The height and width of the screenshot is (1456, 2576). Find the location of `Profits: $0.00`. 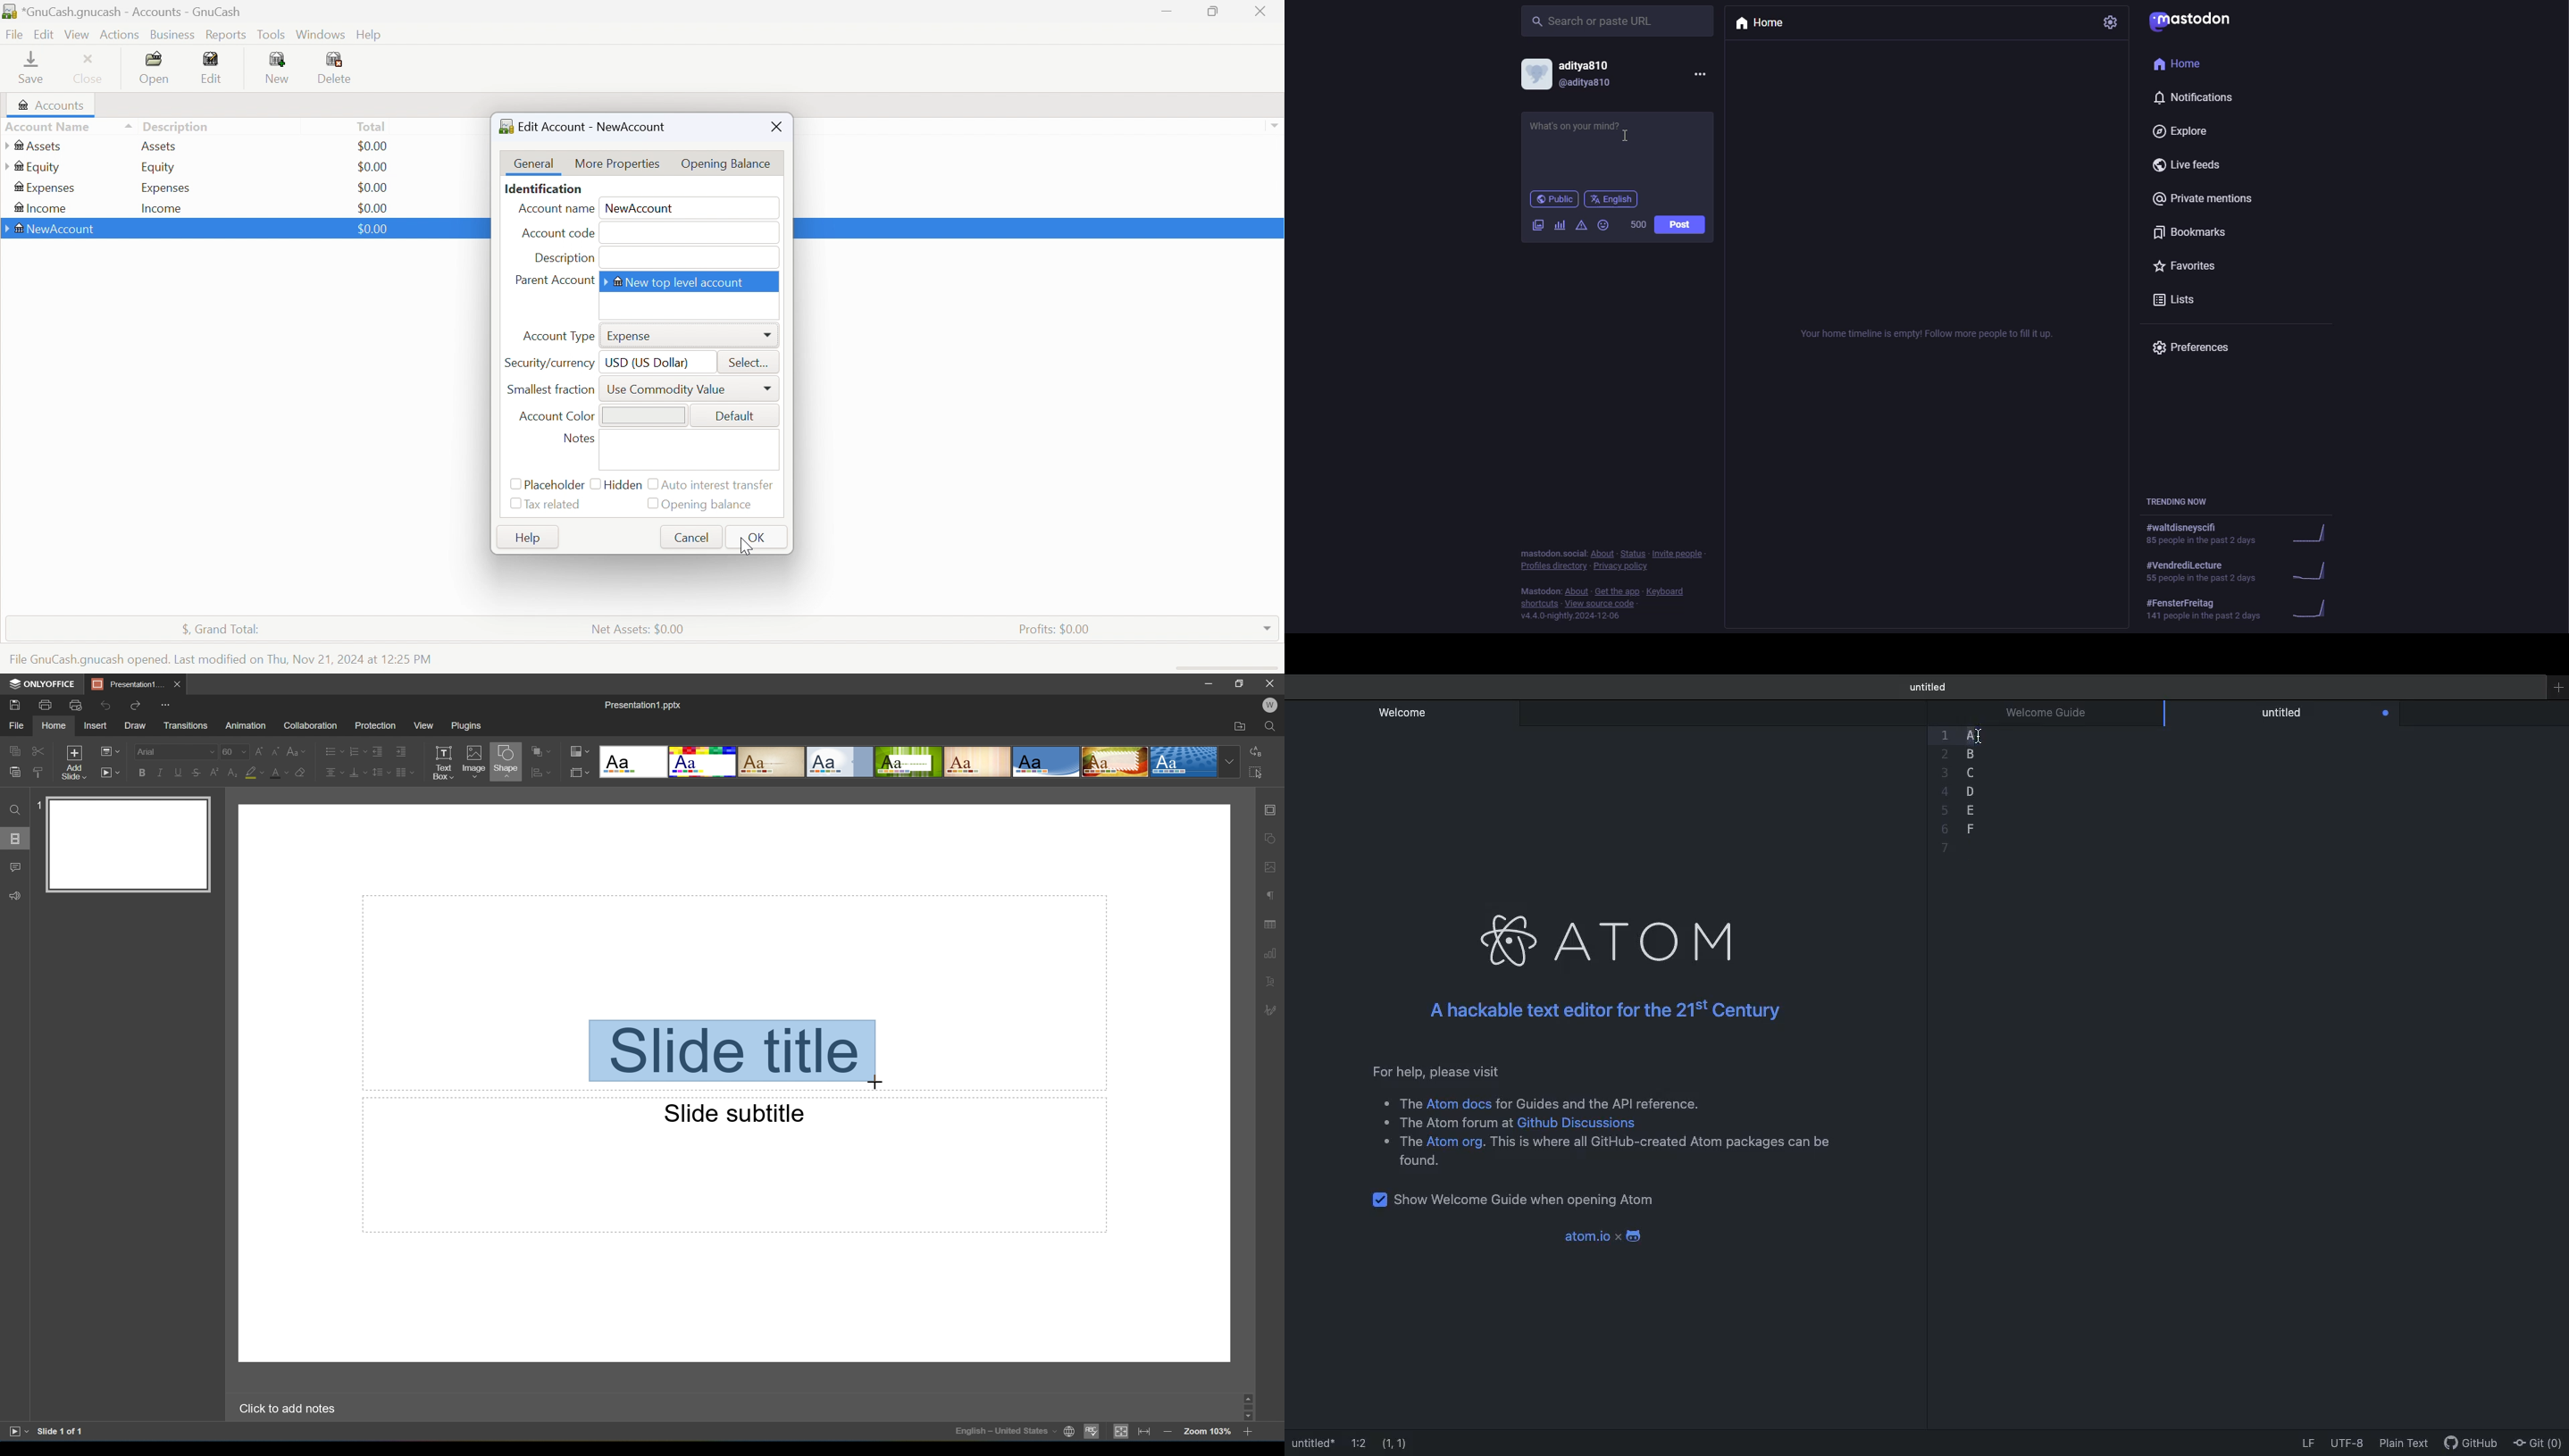

Profits: $0.00 is located at coordinates (1057, 630).